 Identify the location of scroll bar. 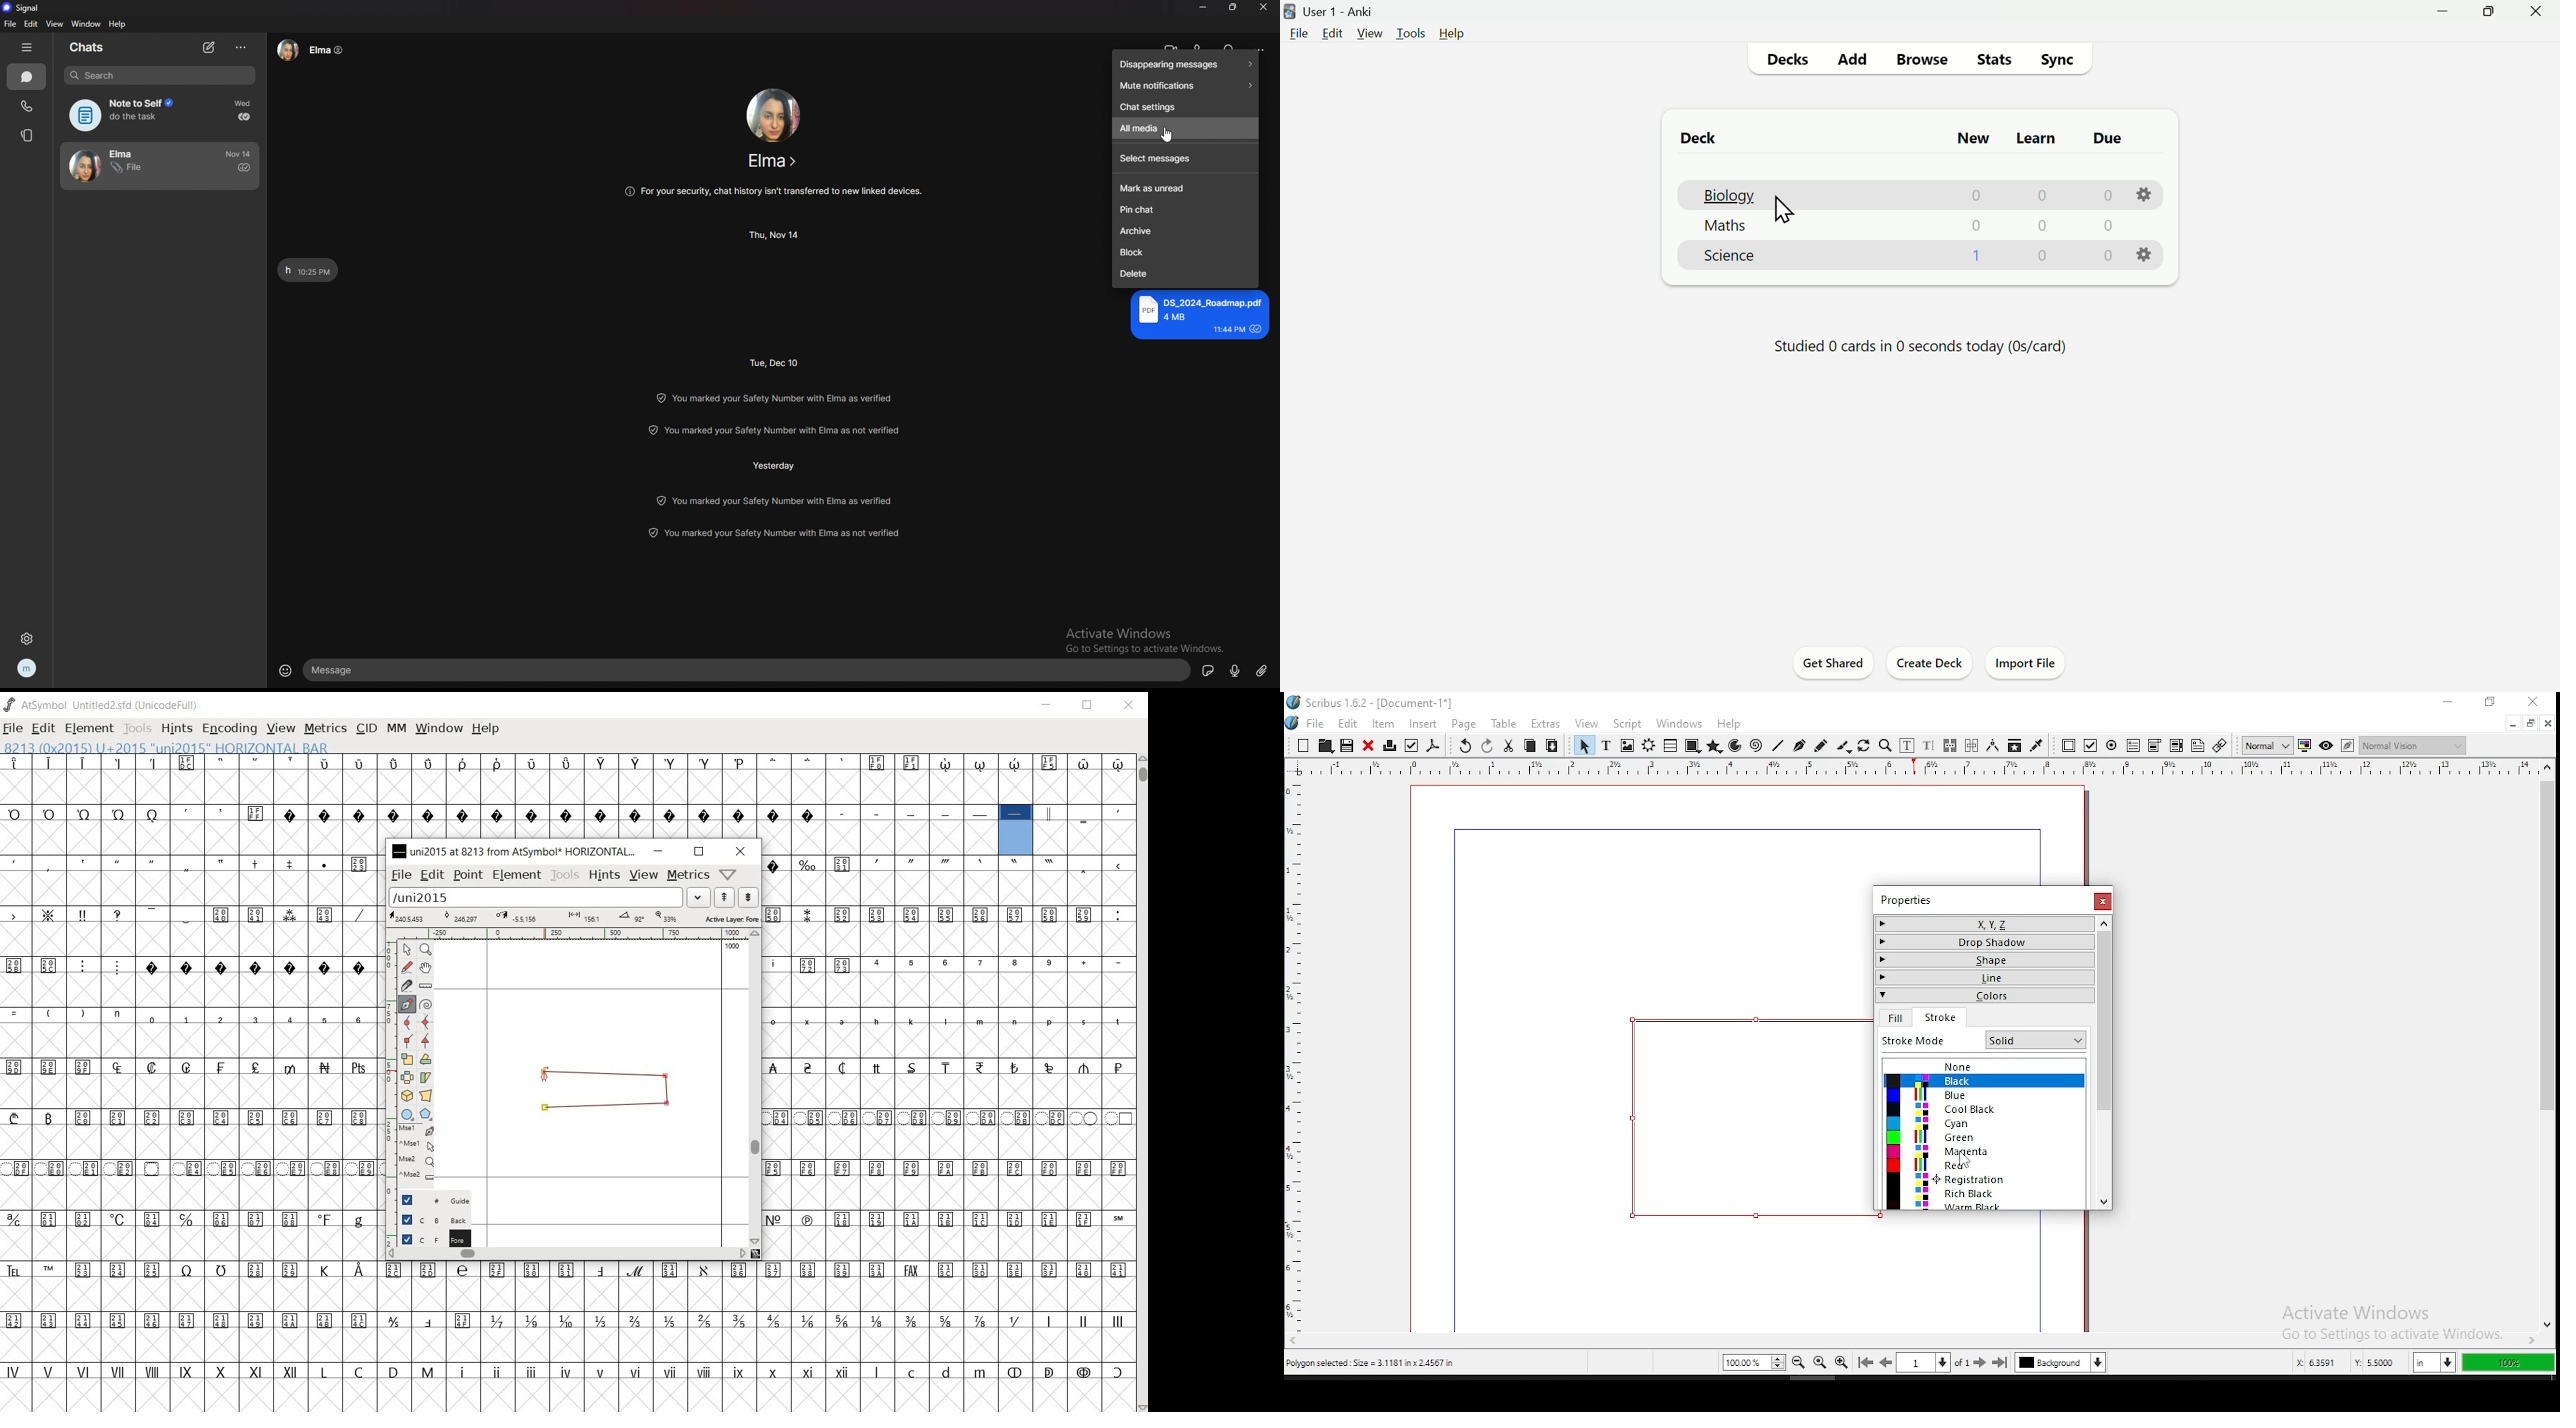
(1912, 1342).